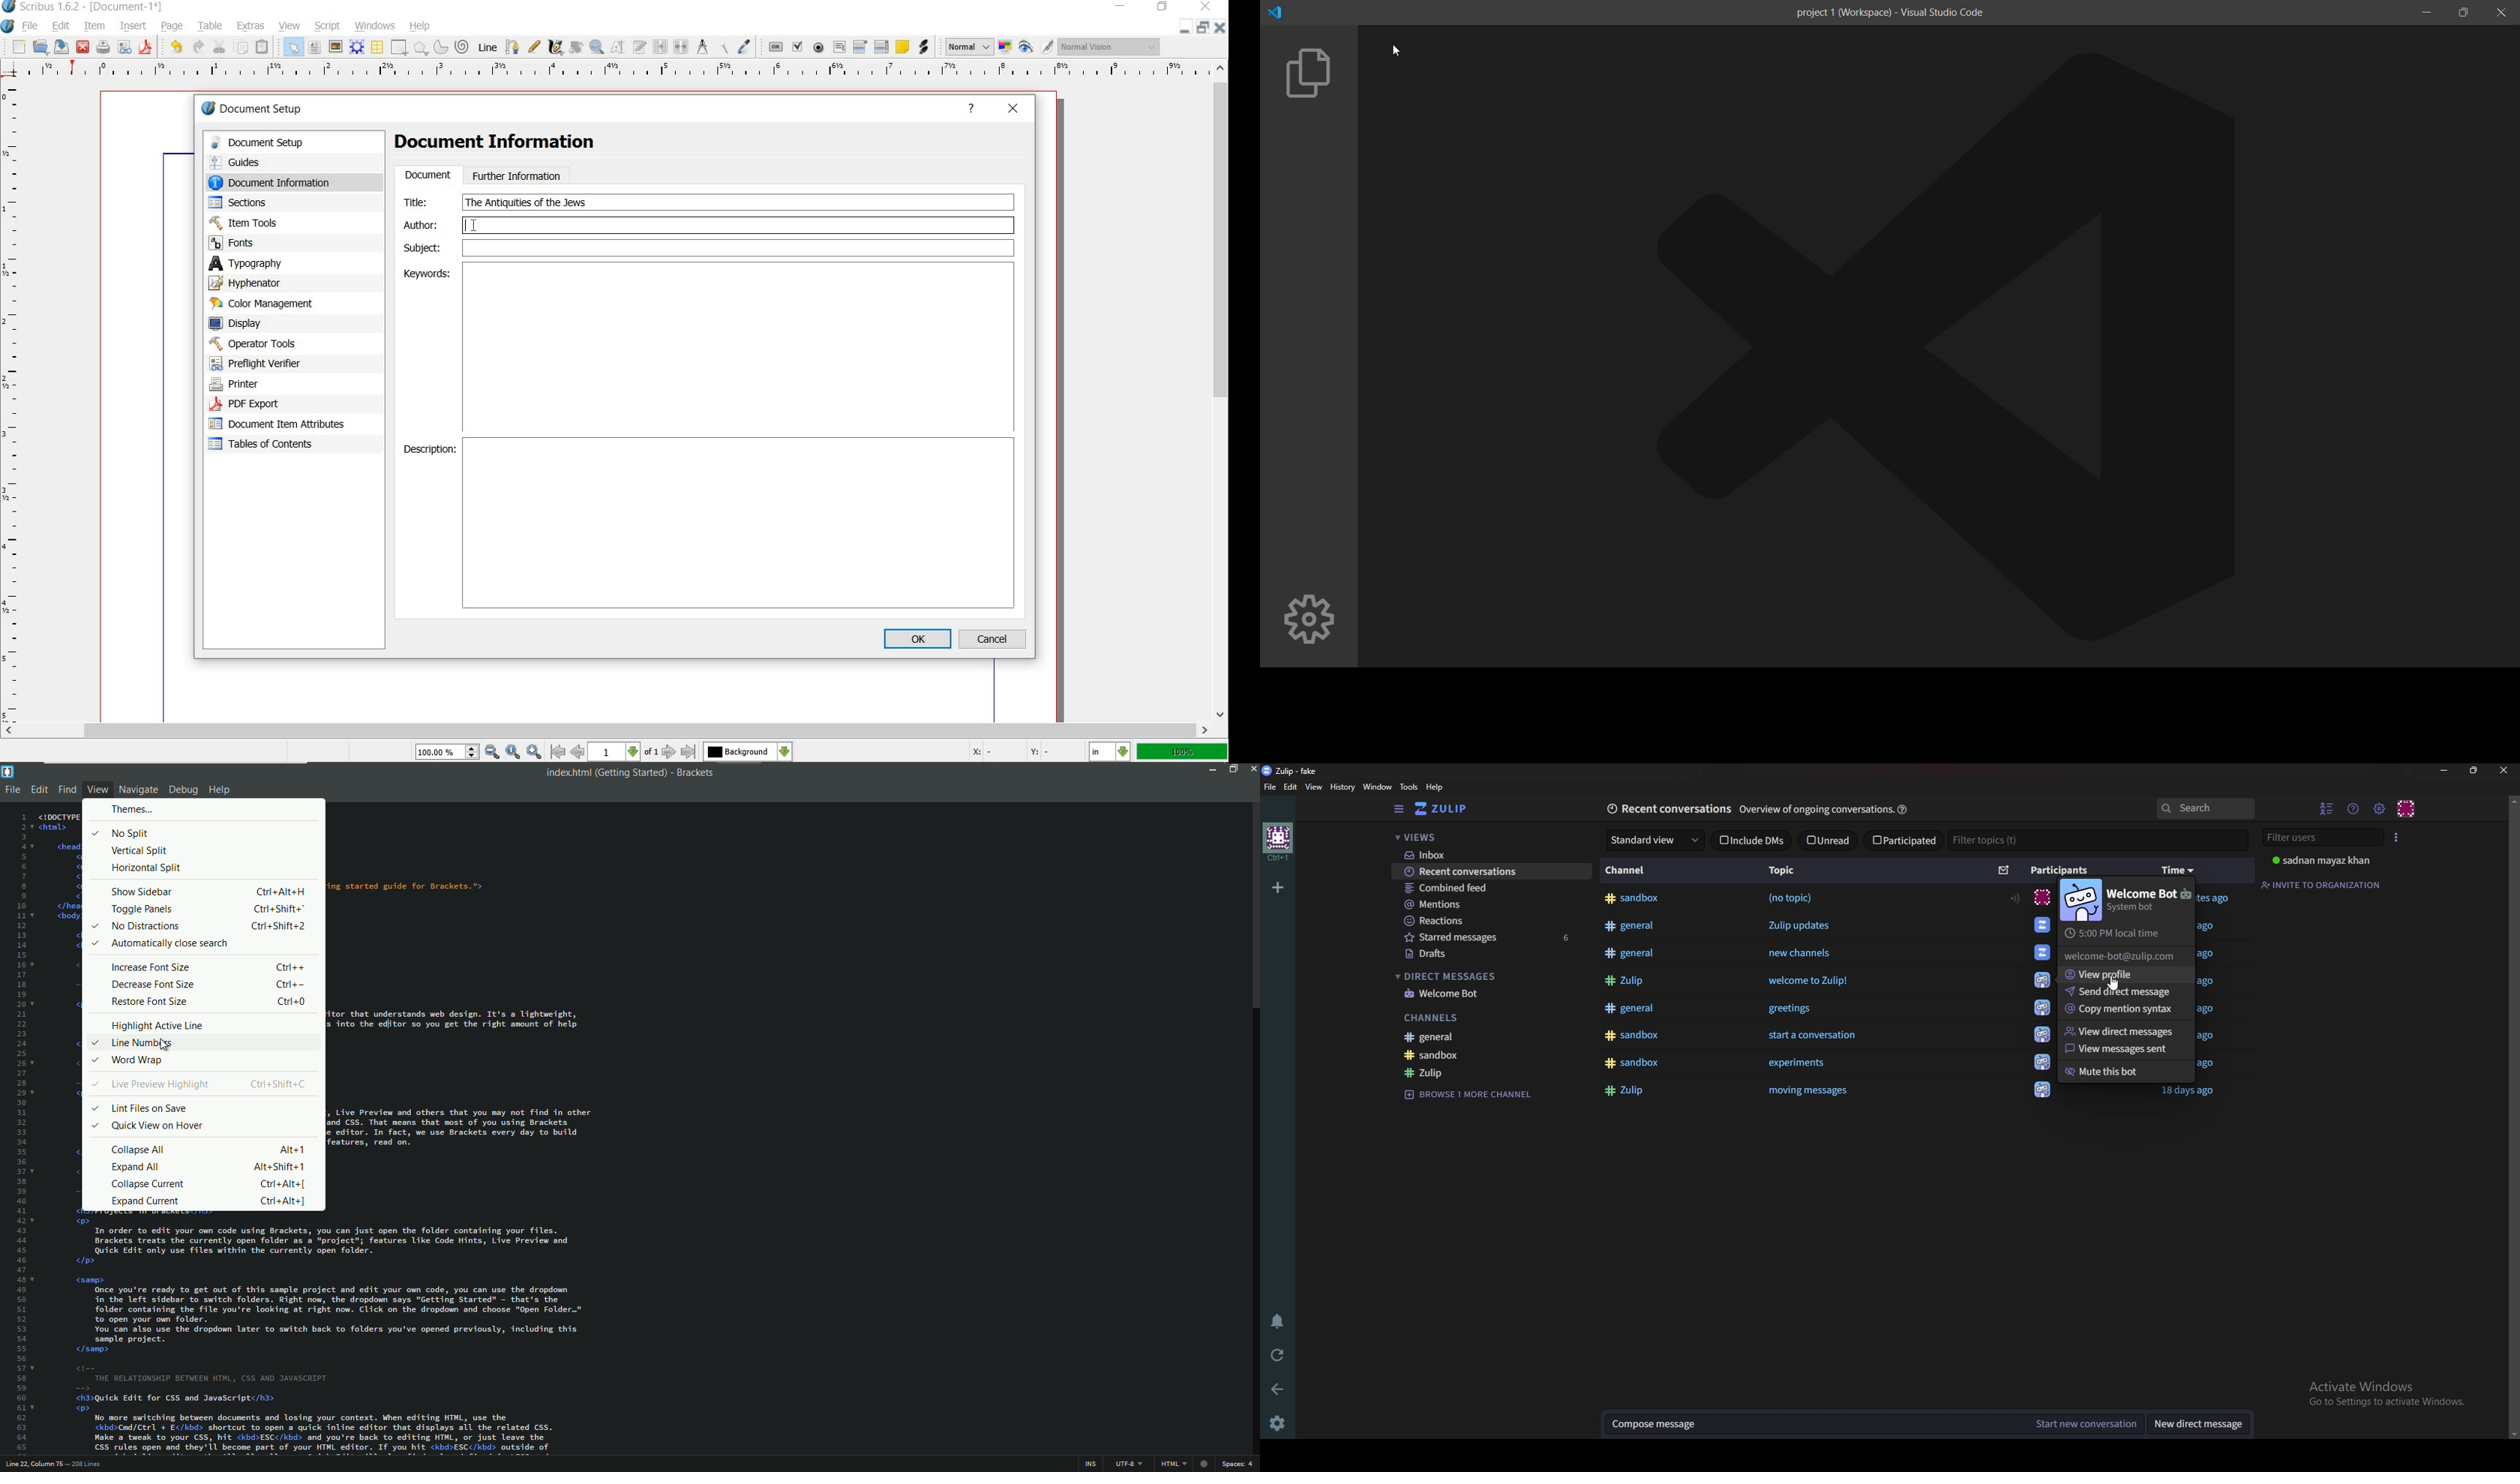  I want to click on Themes..., so click(131, 809).